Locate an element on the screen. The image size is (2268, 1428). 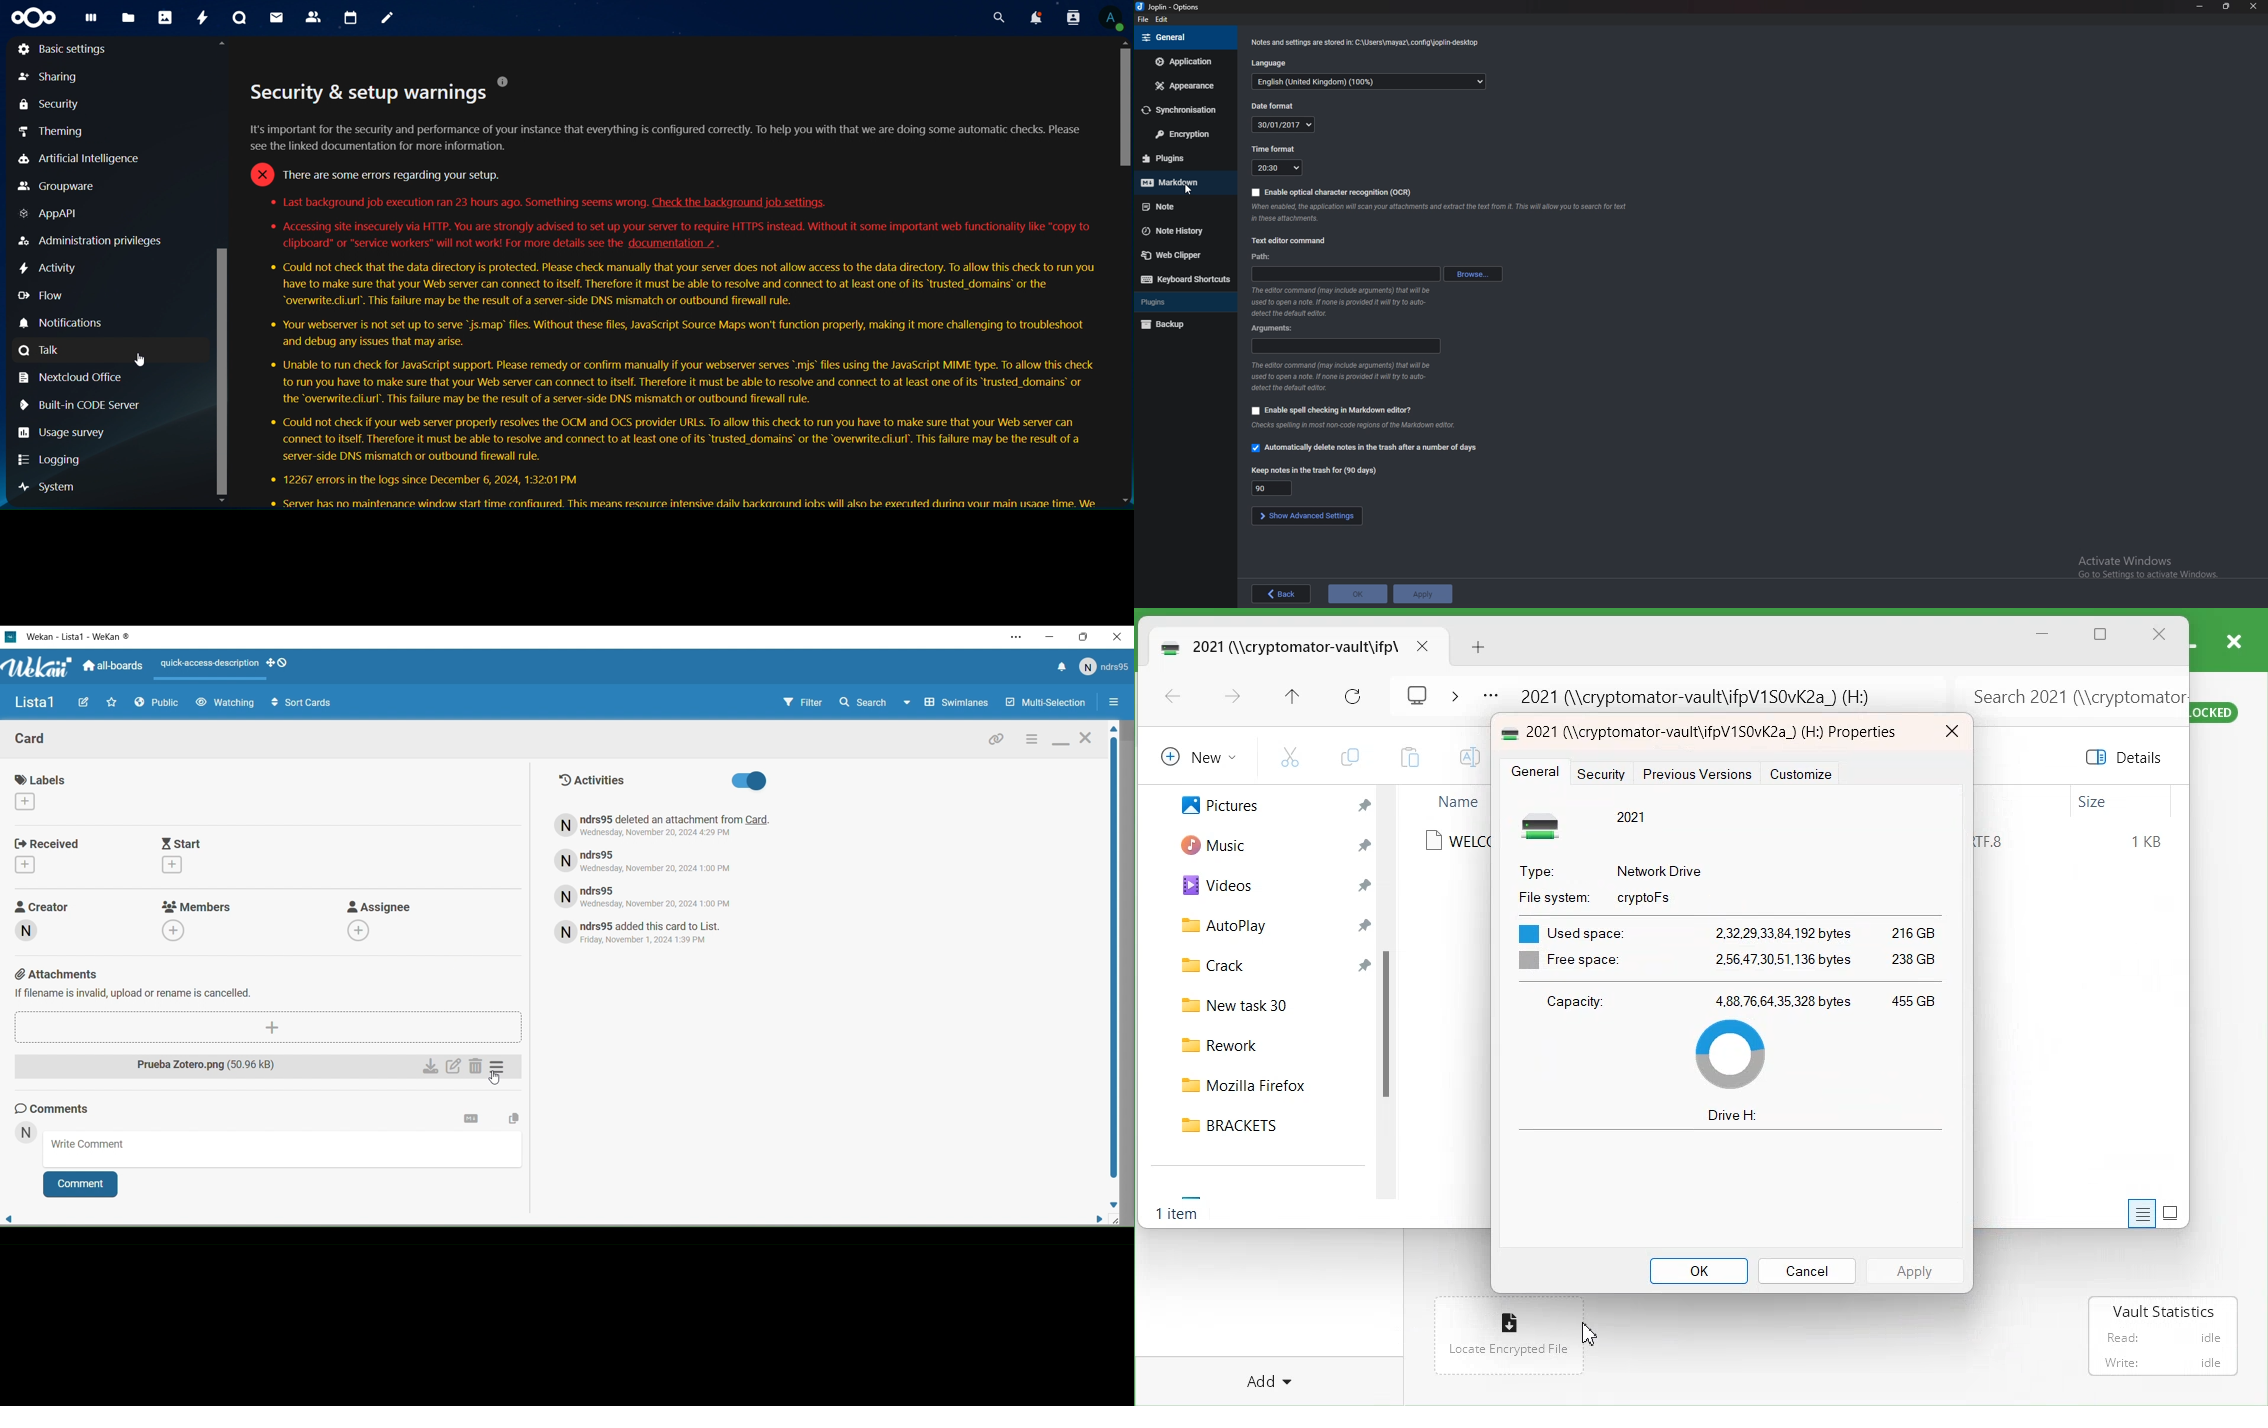
Settings is located at coordinates (472, 1119).